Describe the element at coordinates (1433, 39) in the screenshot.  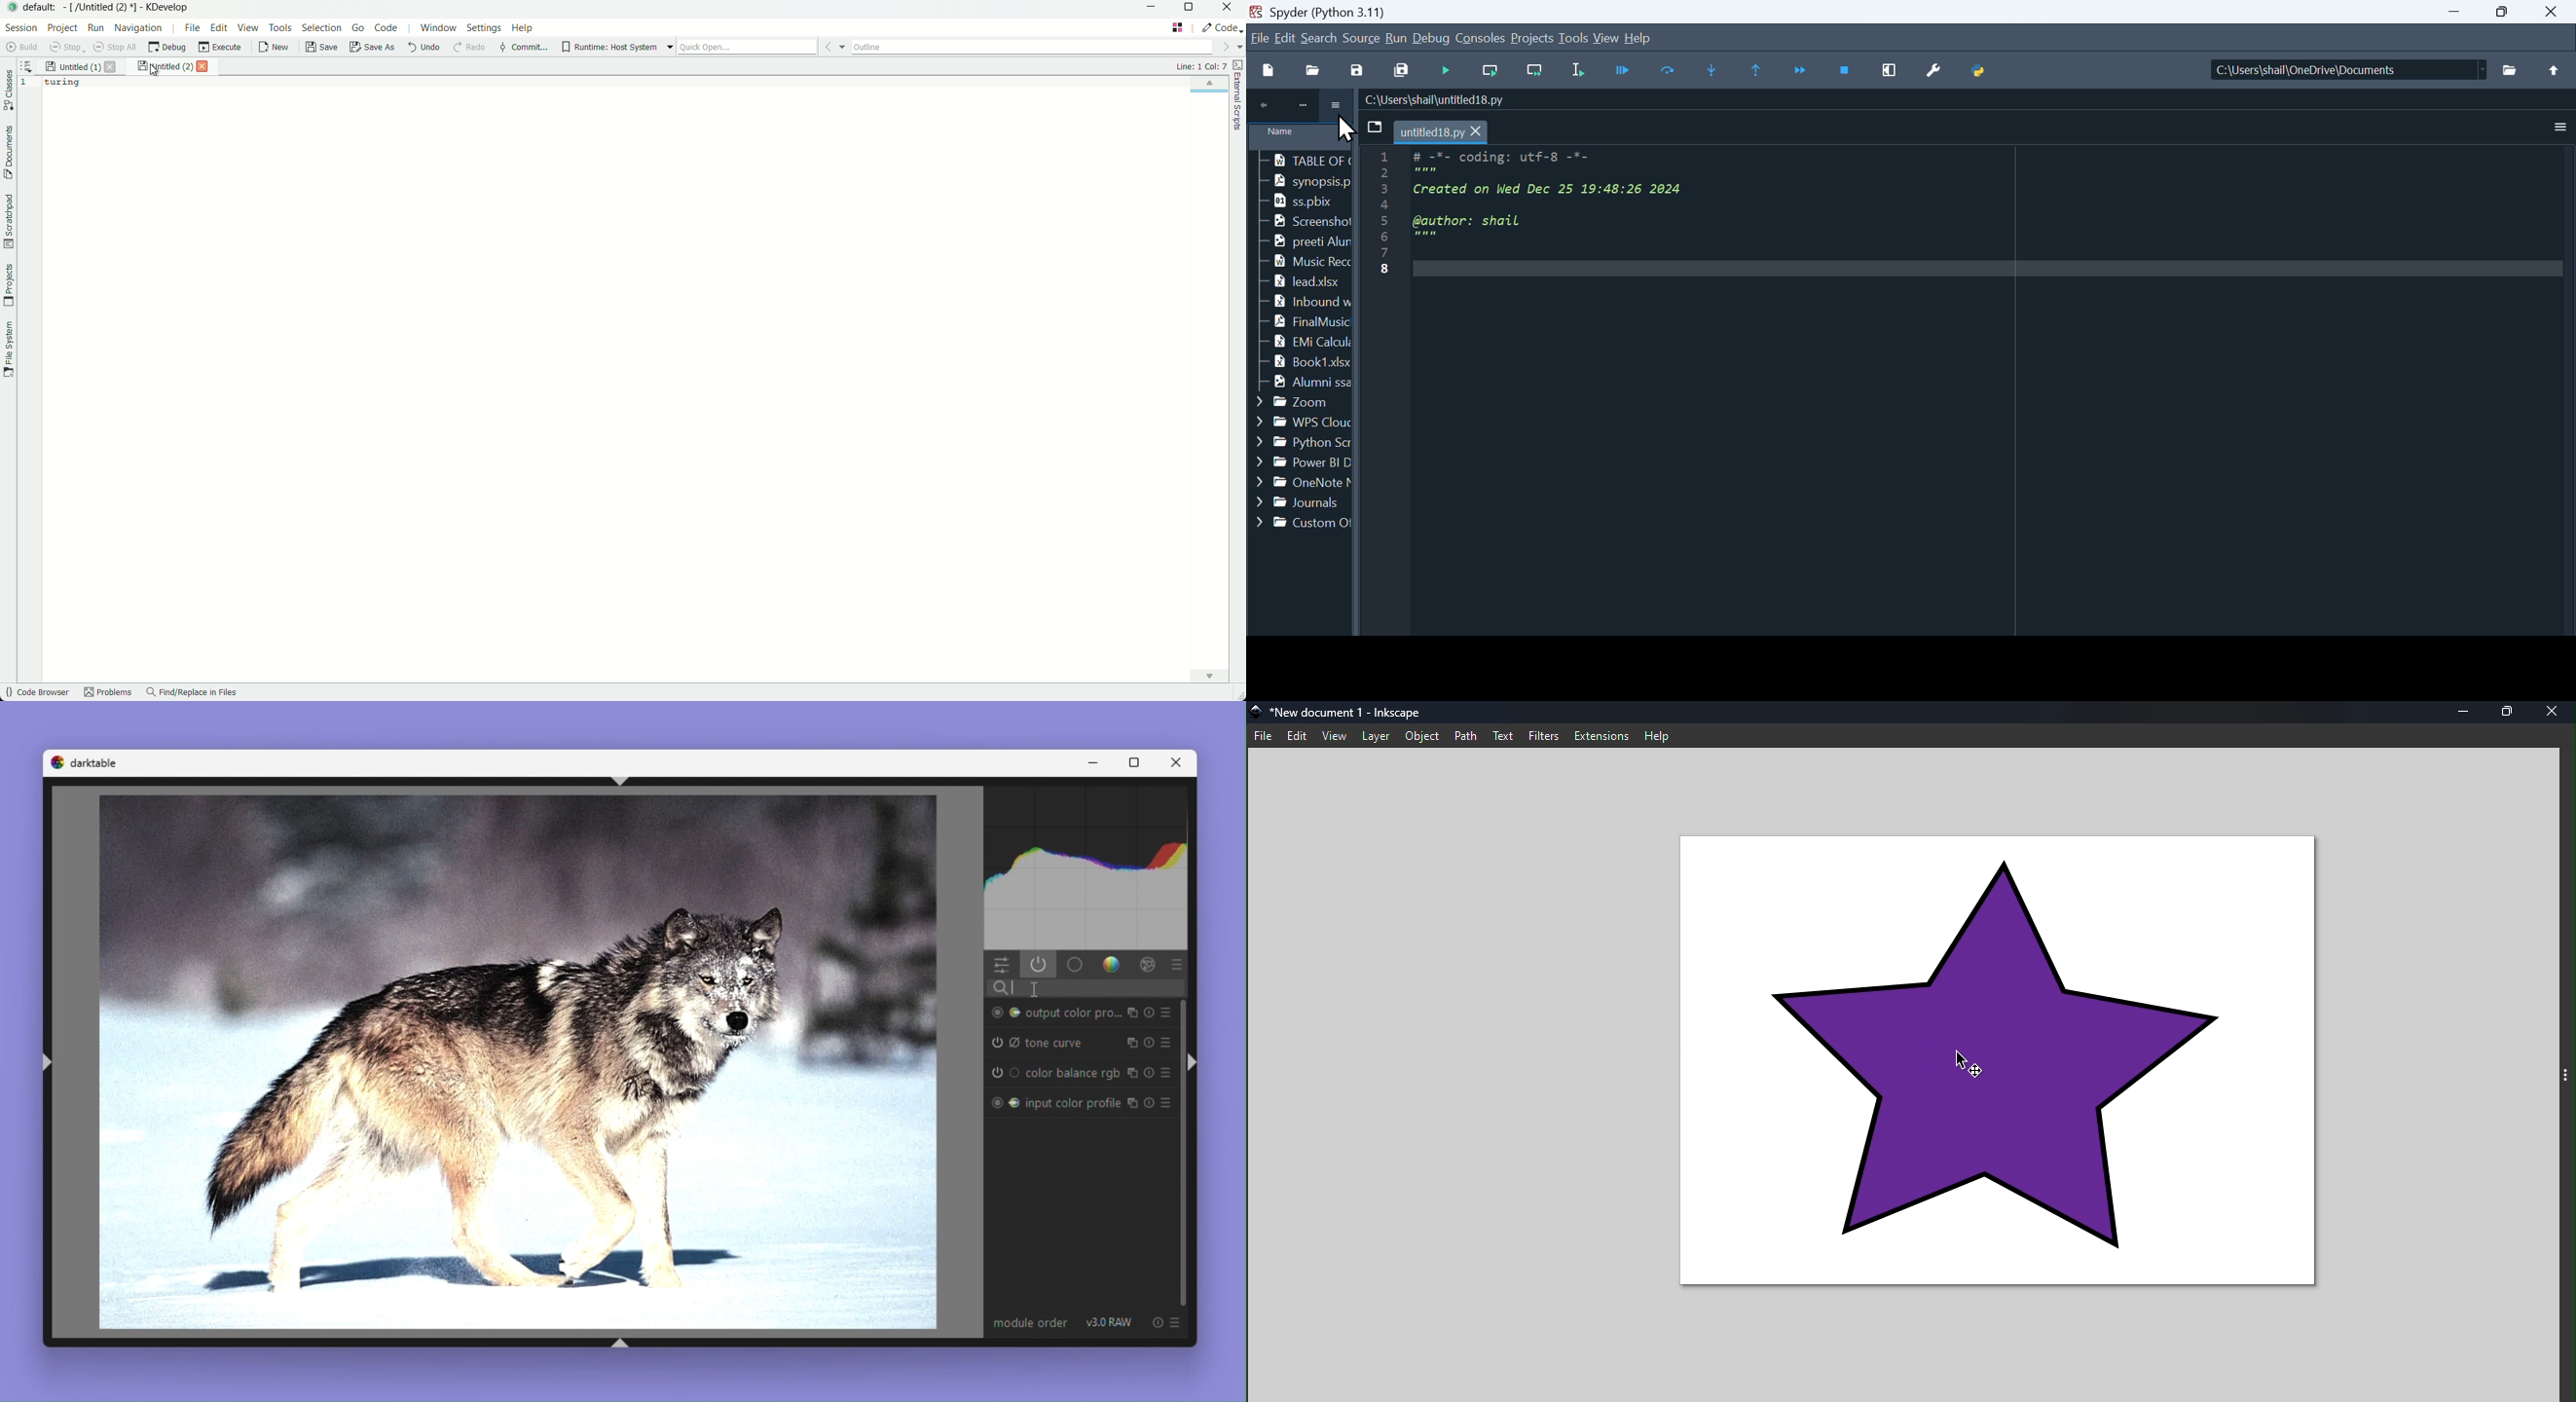
I see `Debug` at that location.